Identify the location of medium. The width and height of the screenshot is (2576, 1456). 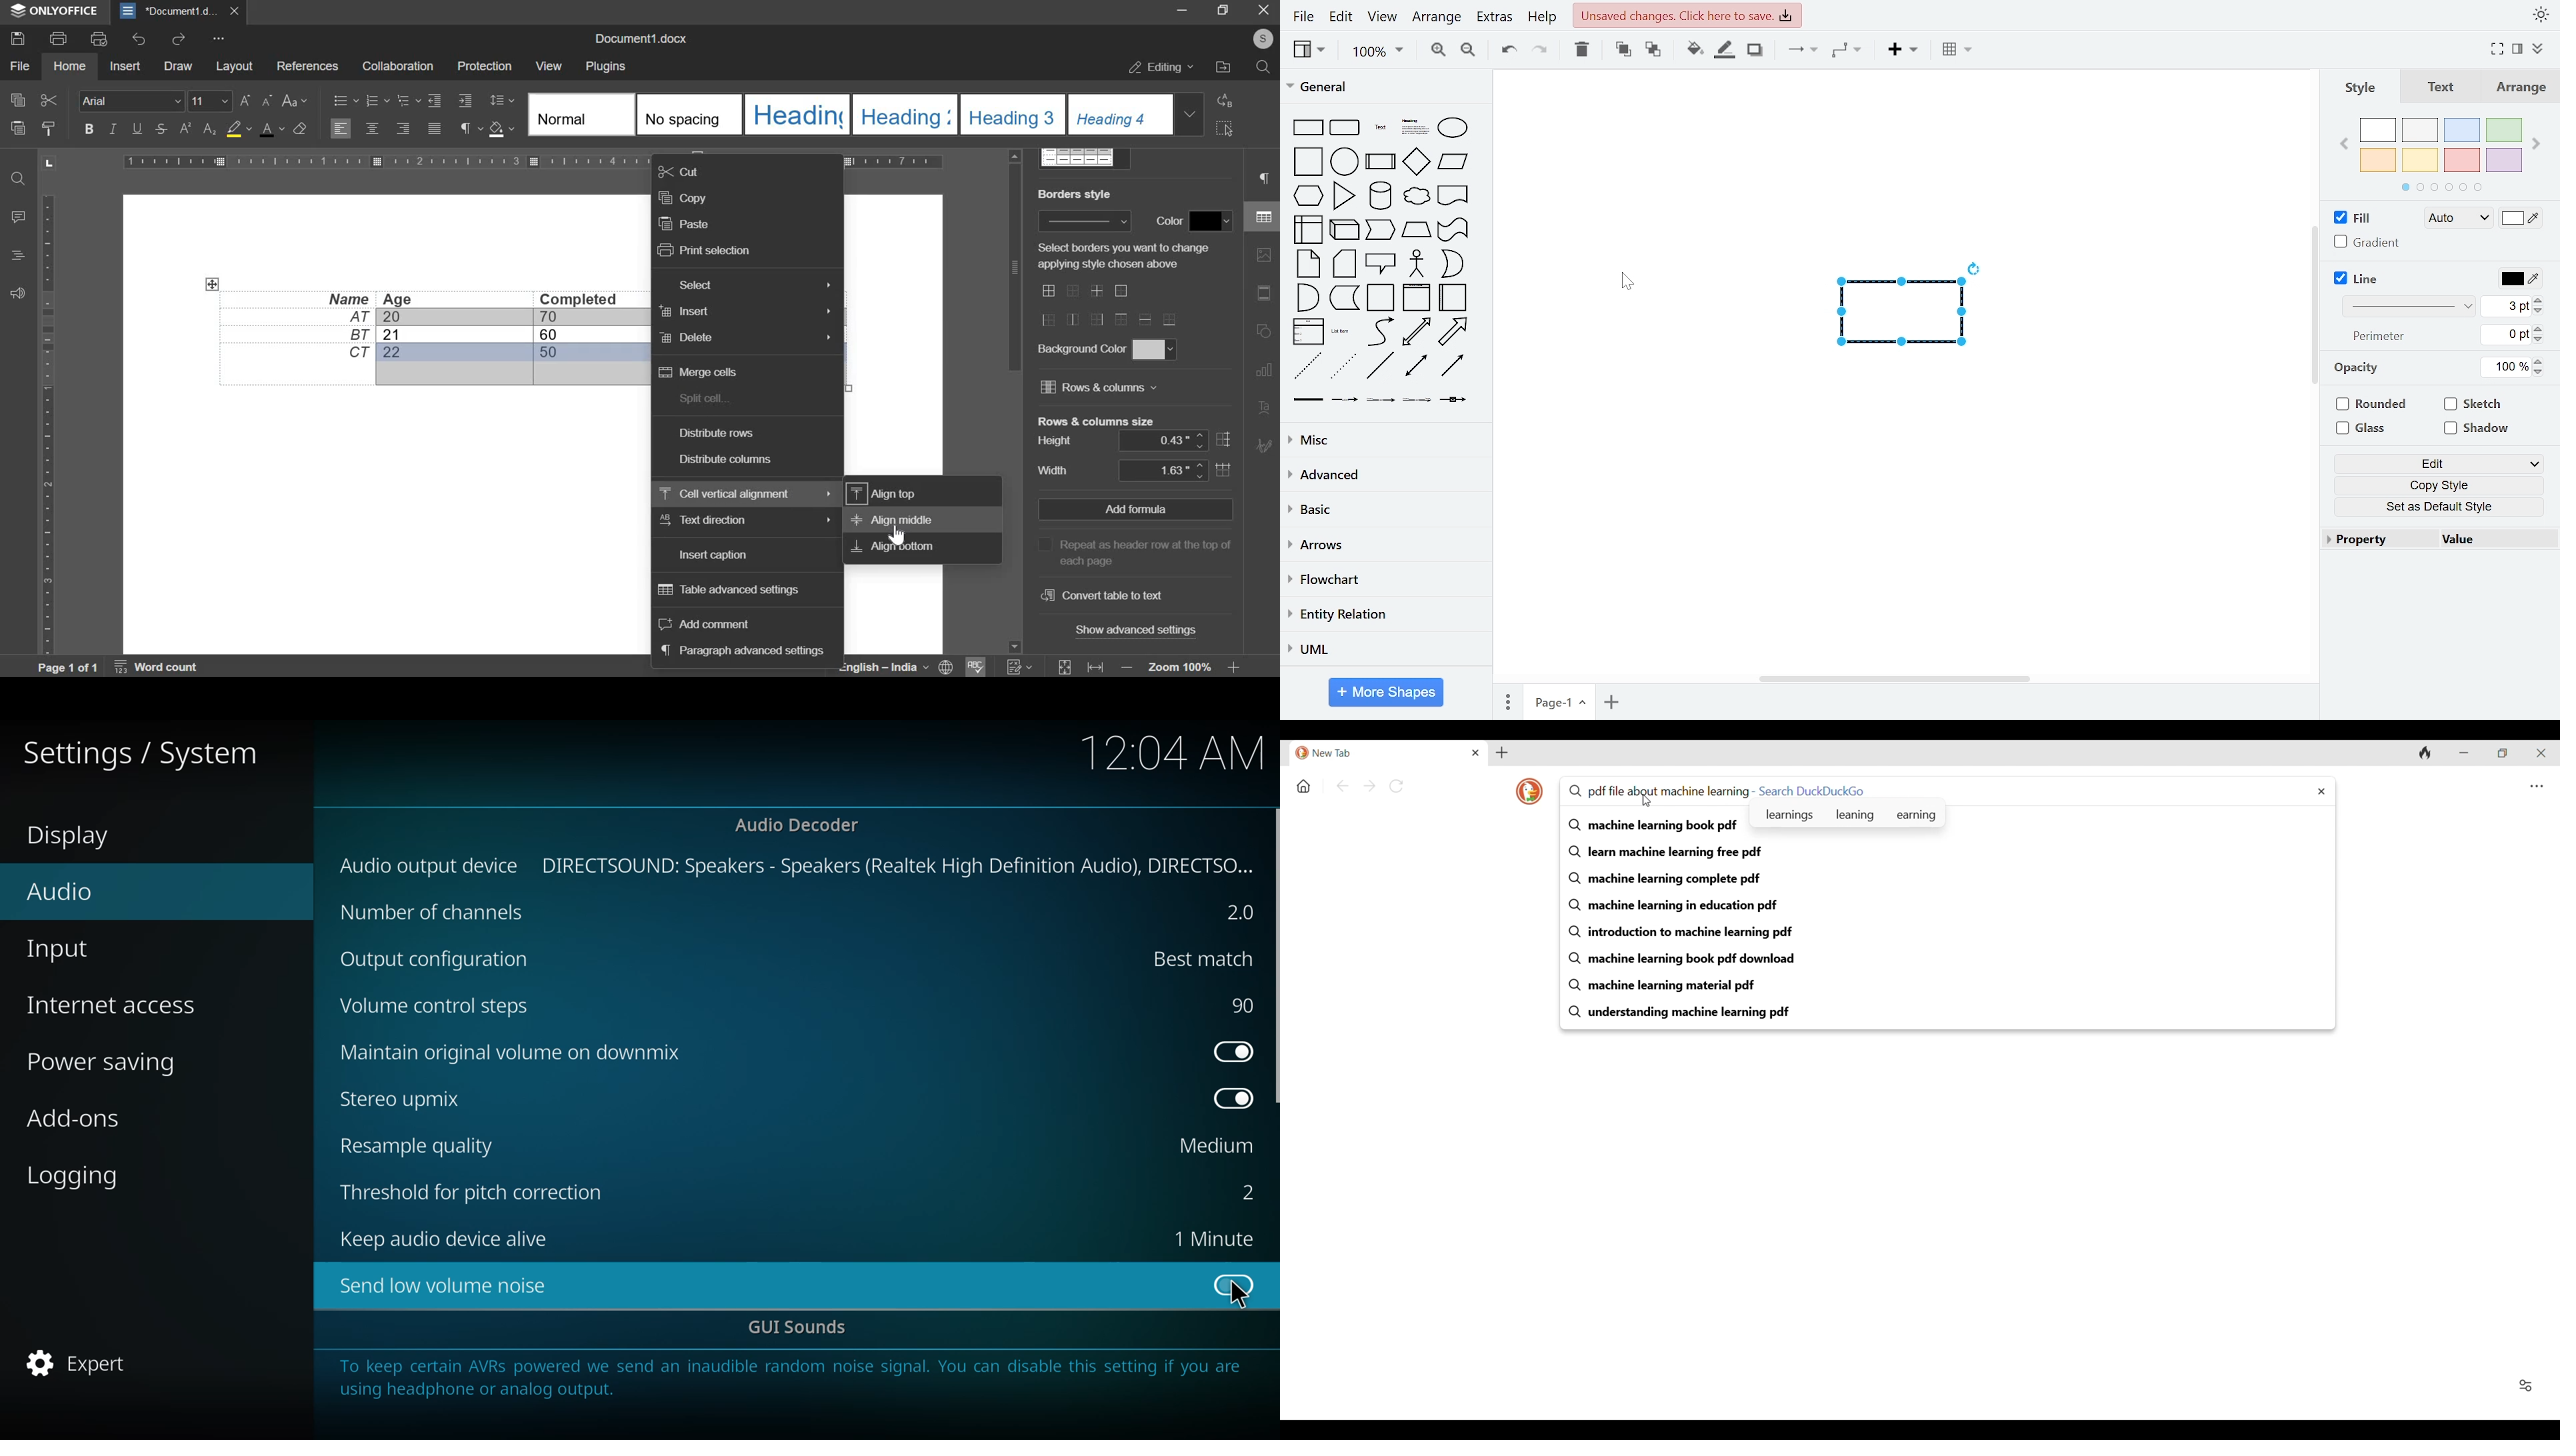
(1213, 1147).